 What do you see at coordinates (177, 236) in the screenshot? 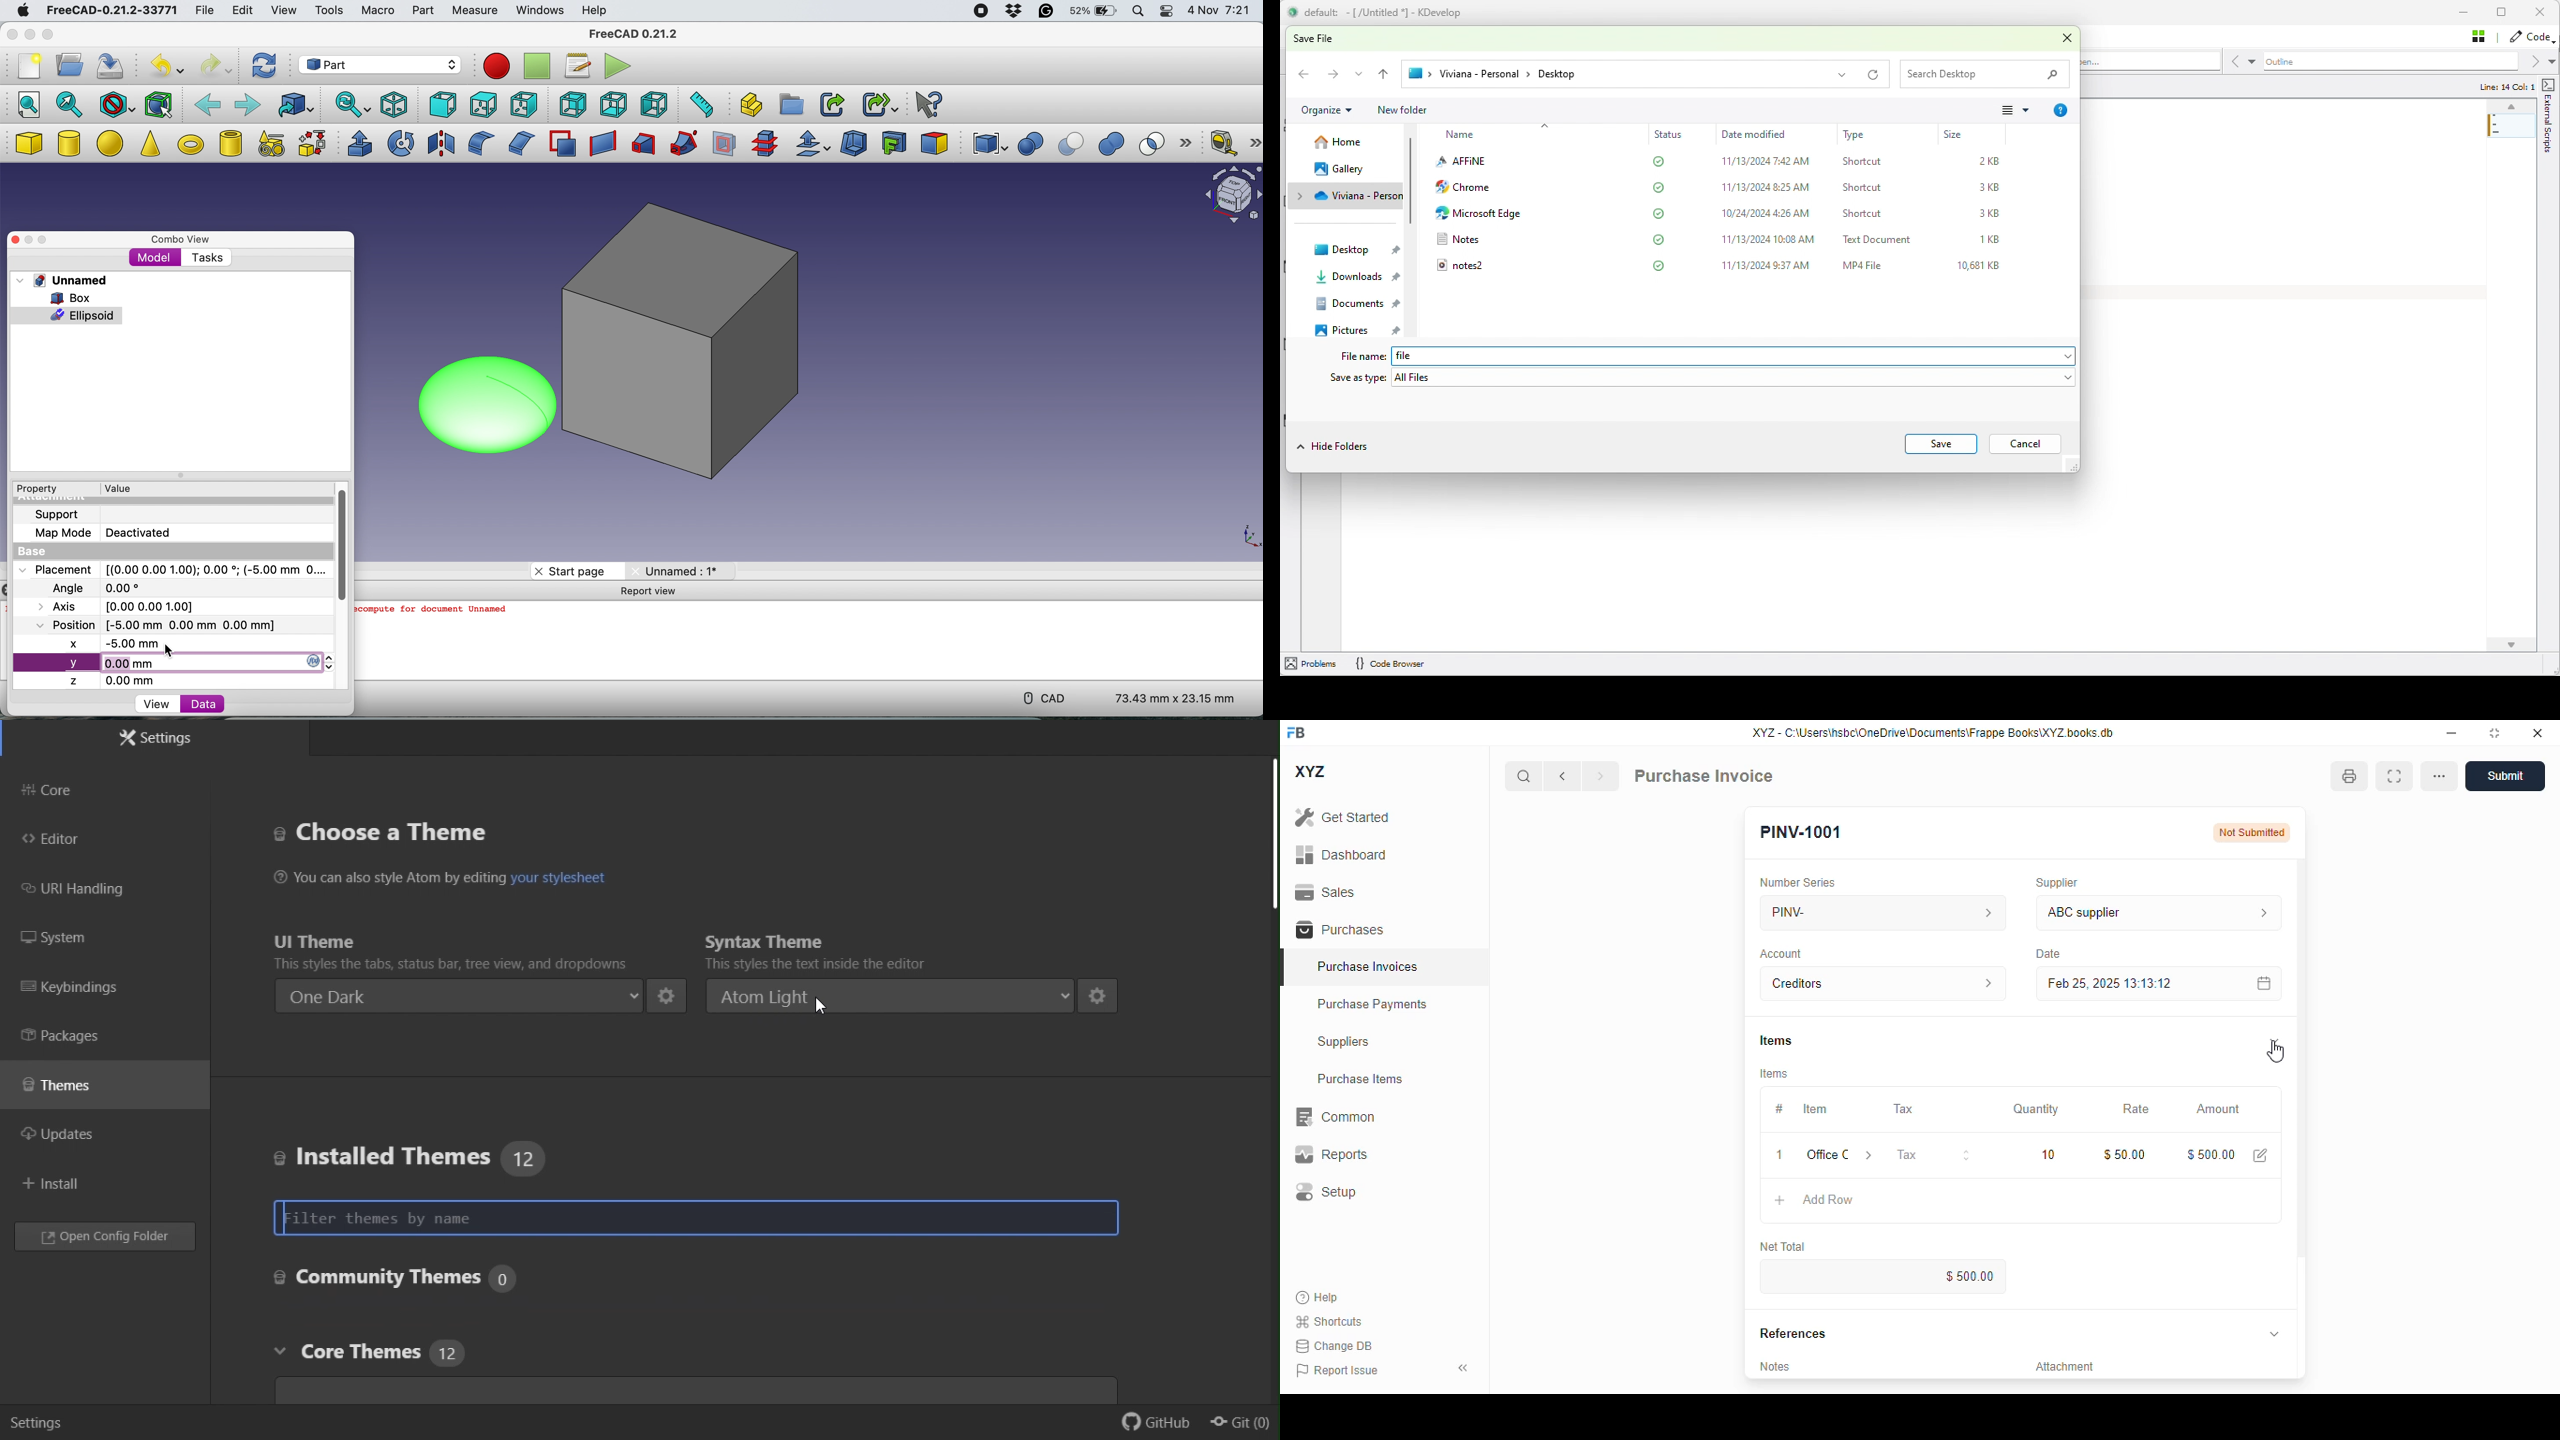
I see `combo view` at bounding box center [177, 236].